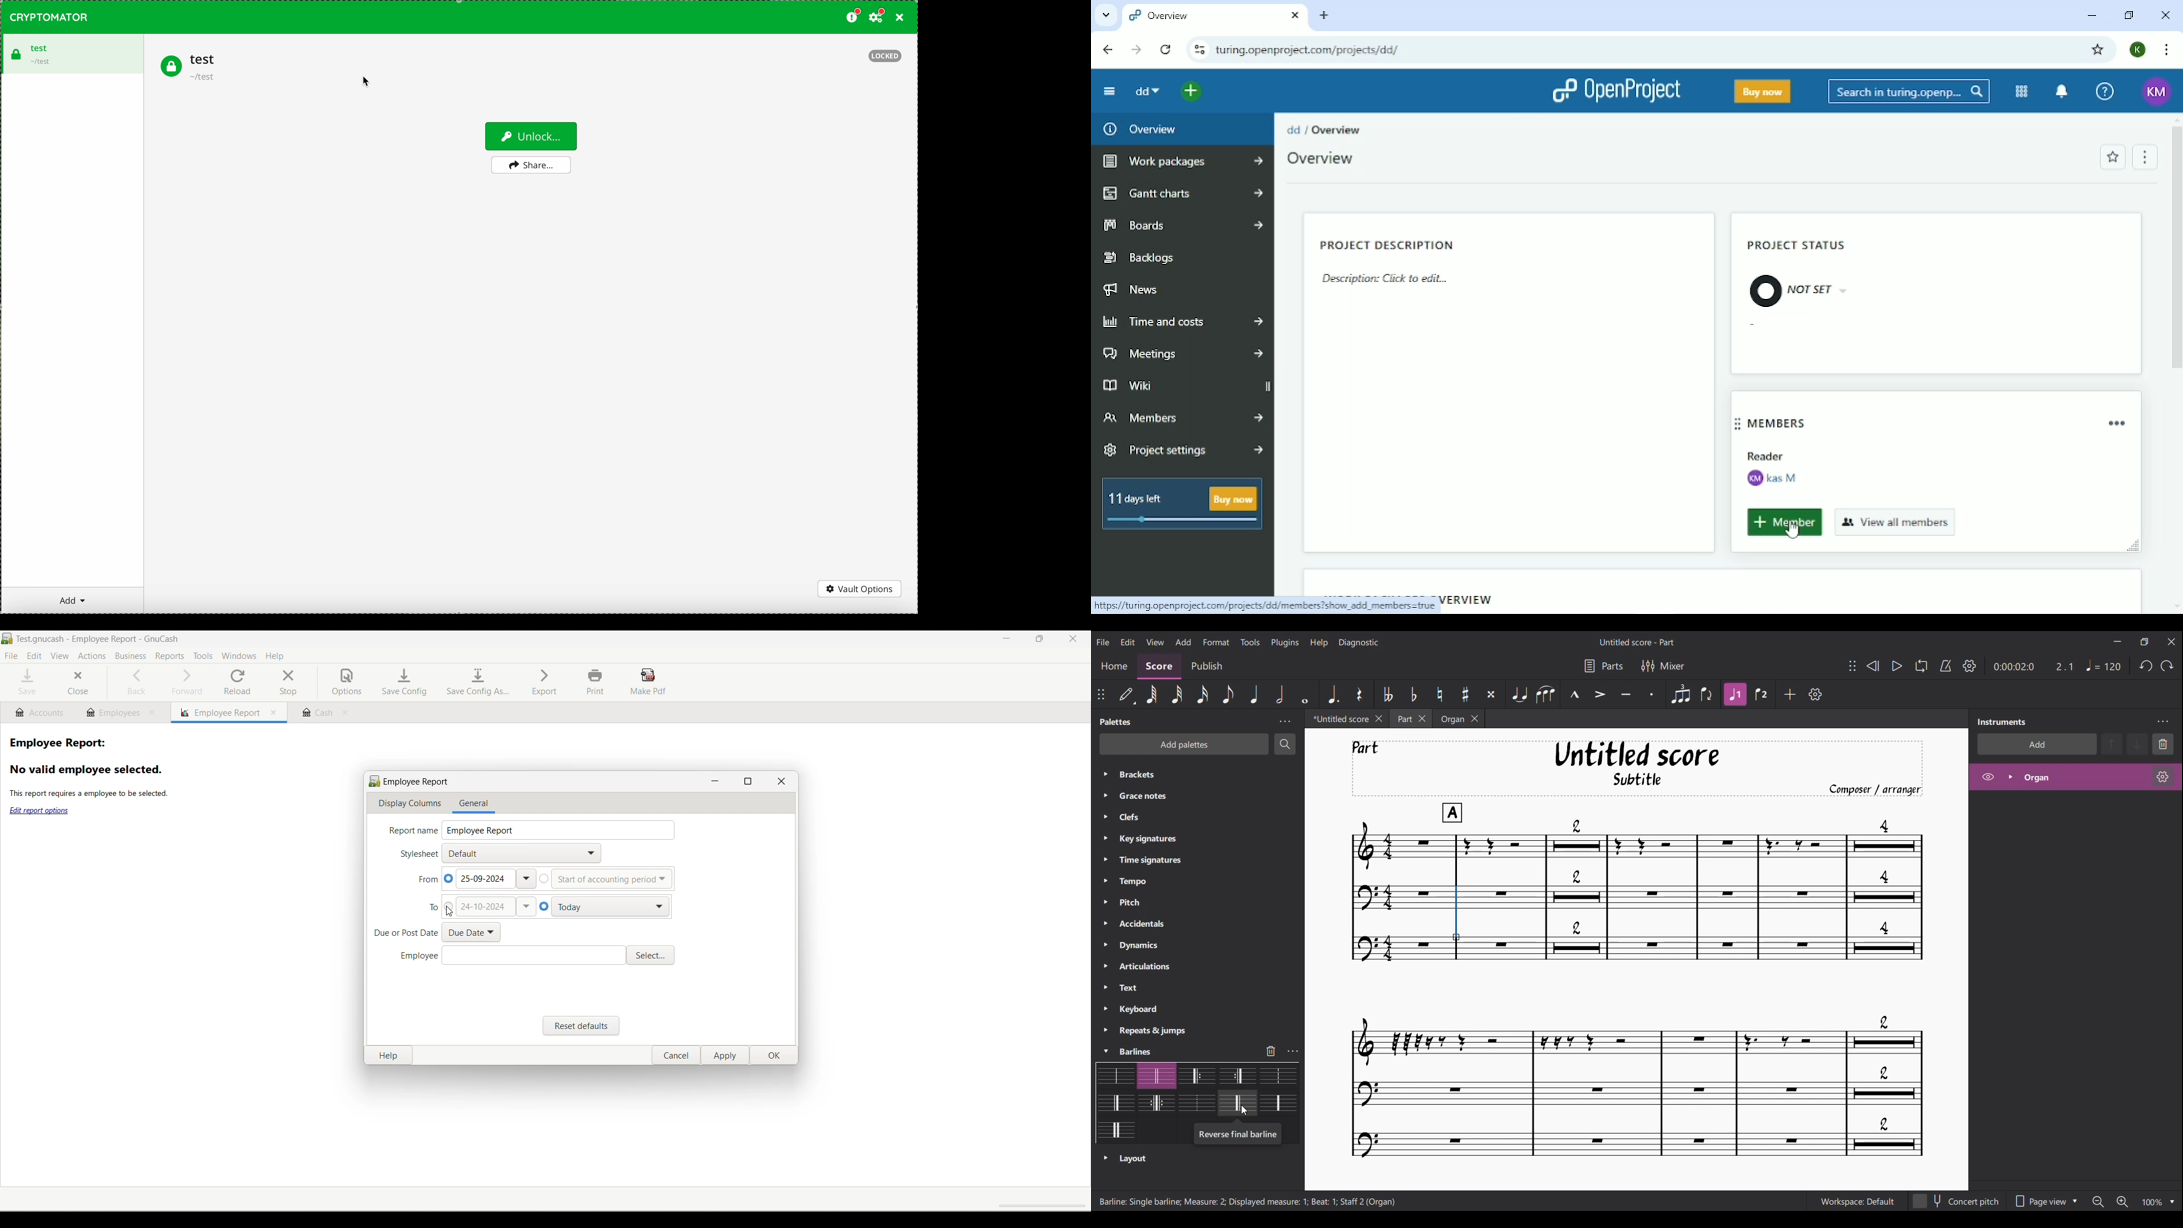 This screenshot has width=2184, height=1232. Describe the element at coordinates (2019, 91) in the screenshot. I see `Modules` at that location.